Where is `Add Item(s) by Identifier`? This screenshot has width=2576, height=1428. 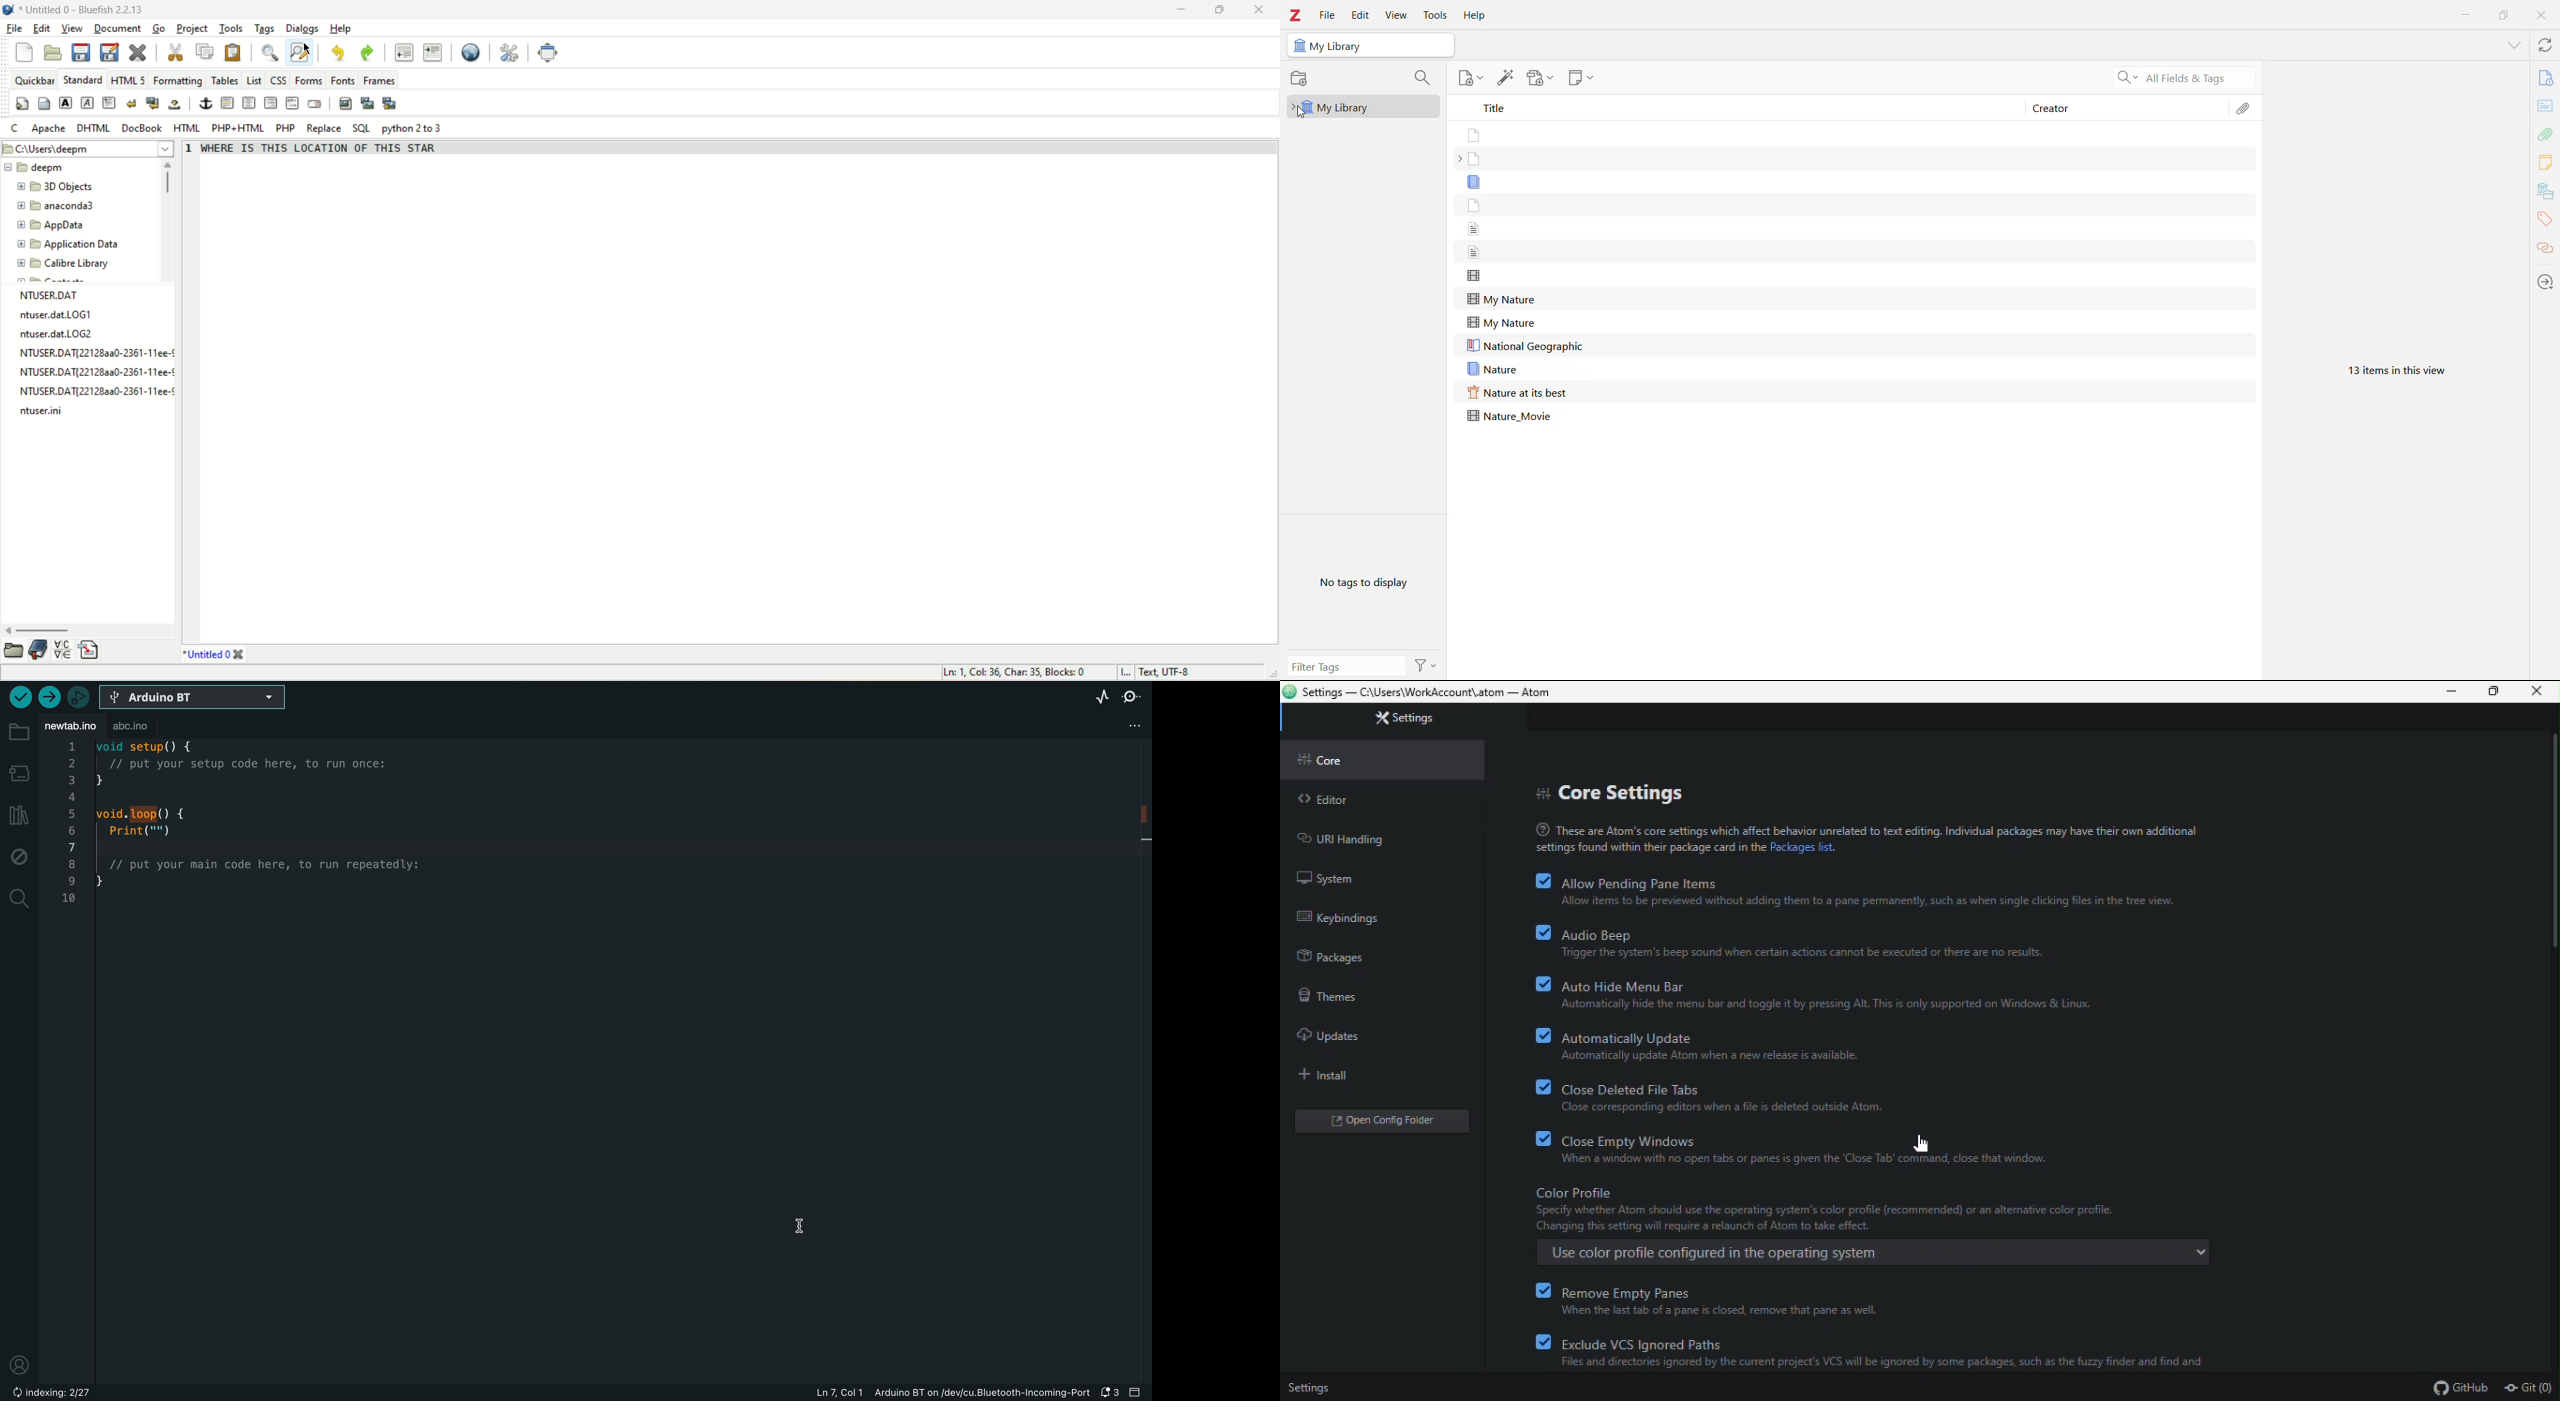
Add Item(s) by Identifier is located at coordinates (1504, 78).